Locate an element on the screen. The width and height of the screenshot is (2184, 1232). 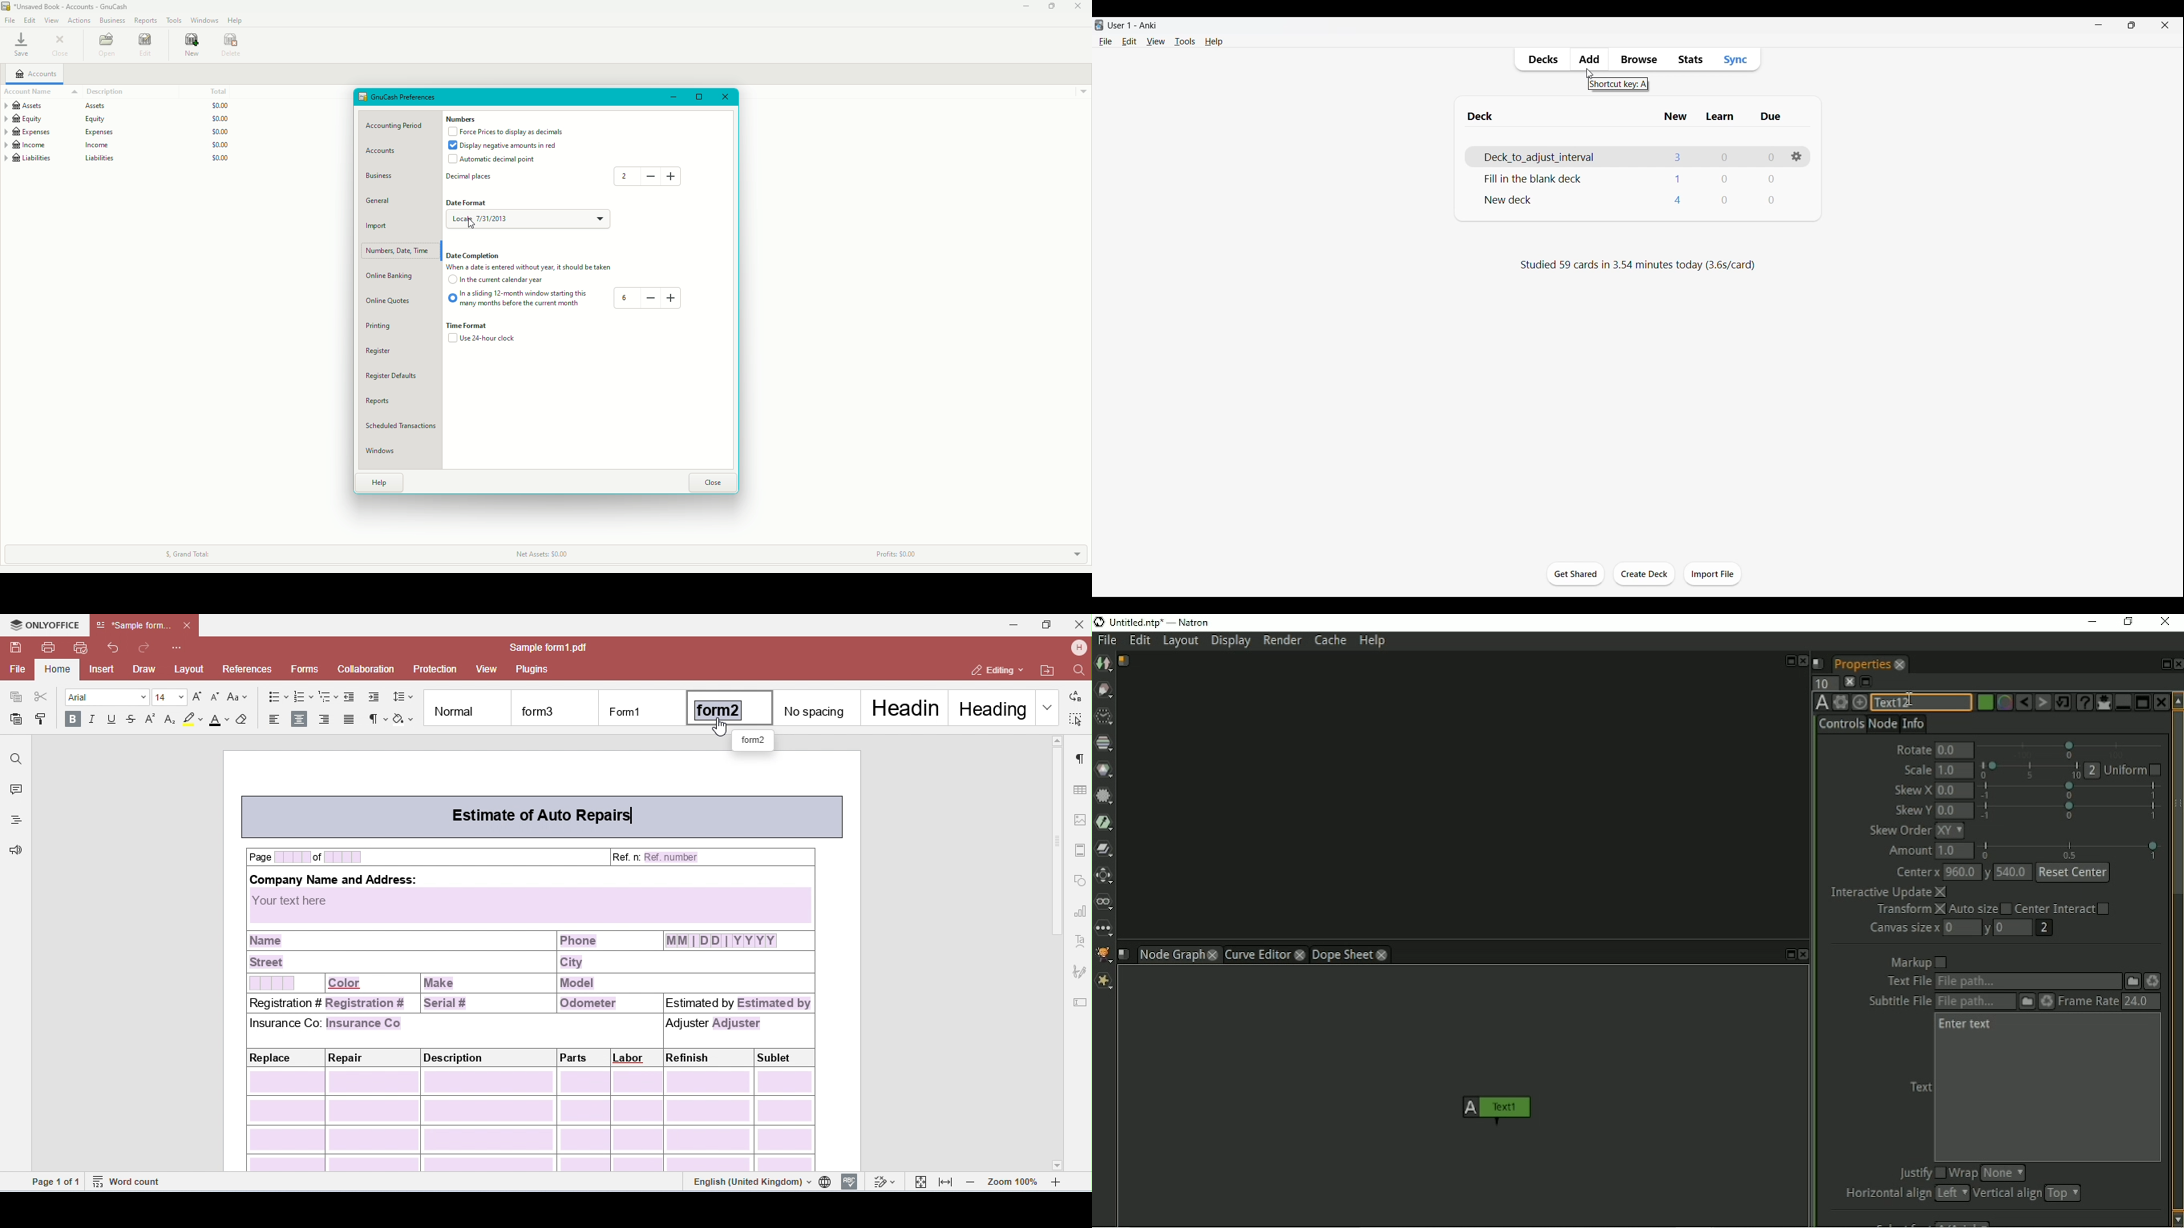
Help is located at coordinates (236, 20).